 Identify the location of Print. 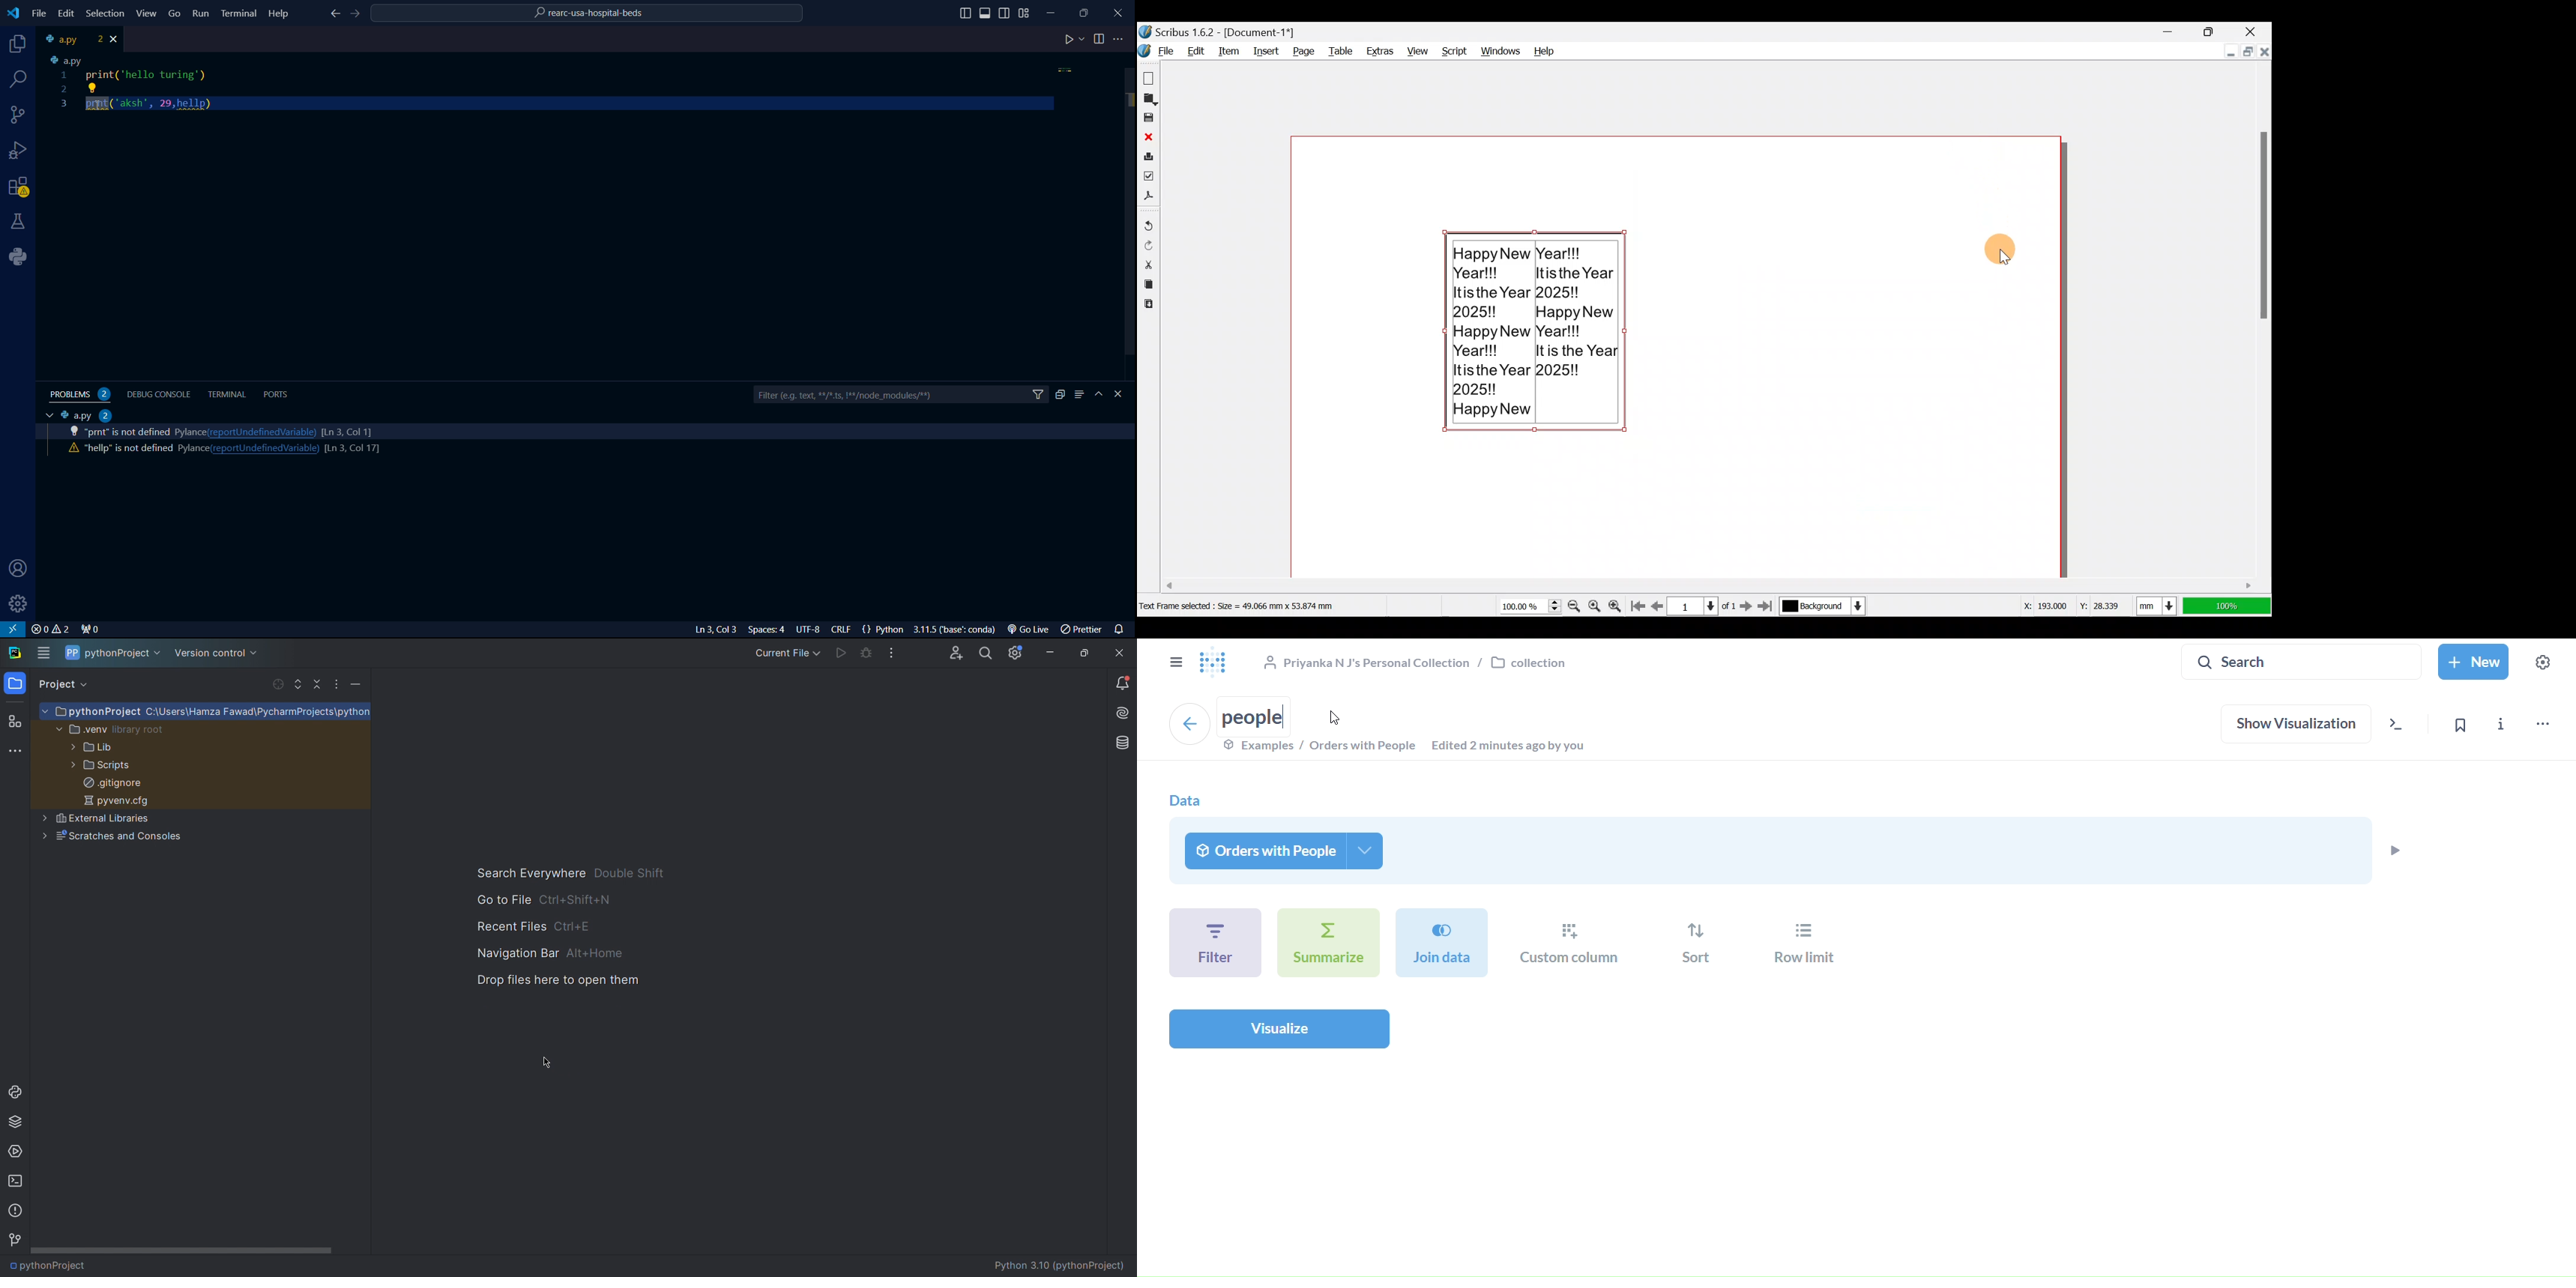
(1149, 156).